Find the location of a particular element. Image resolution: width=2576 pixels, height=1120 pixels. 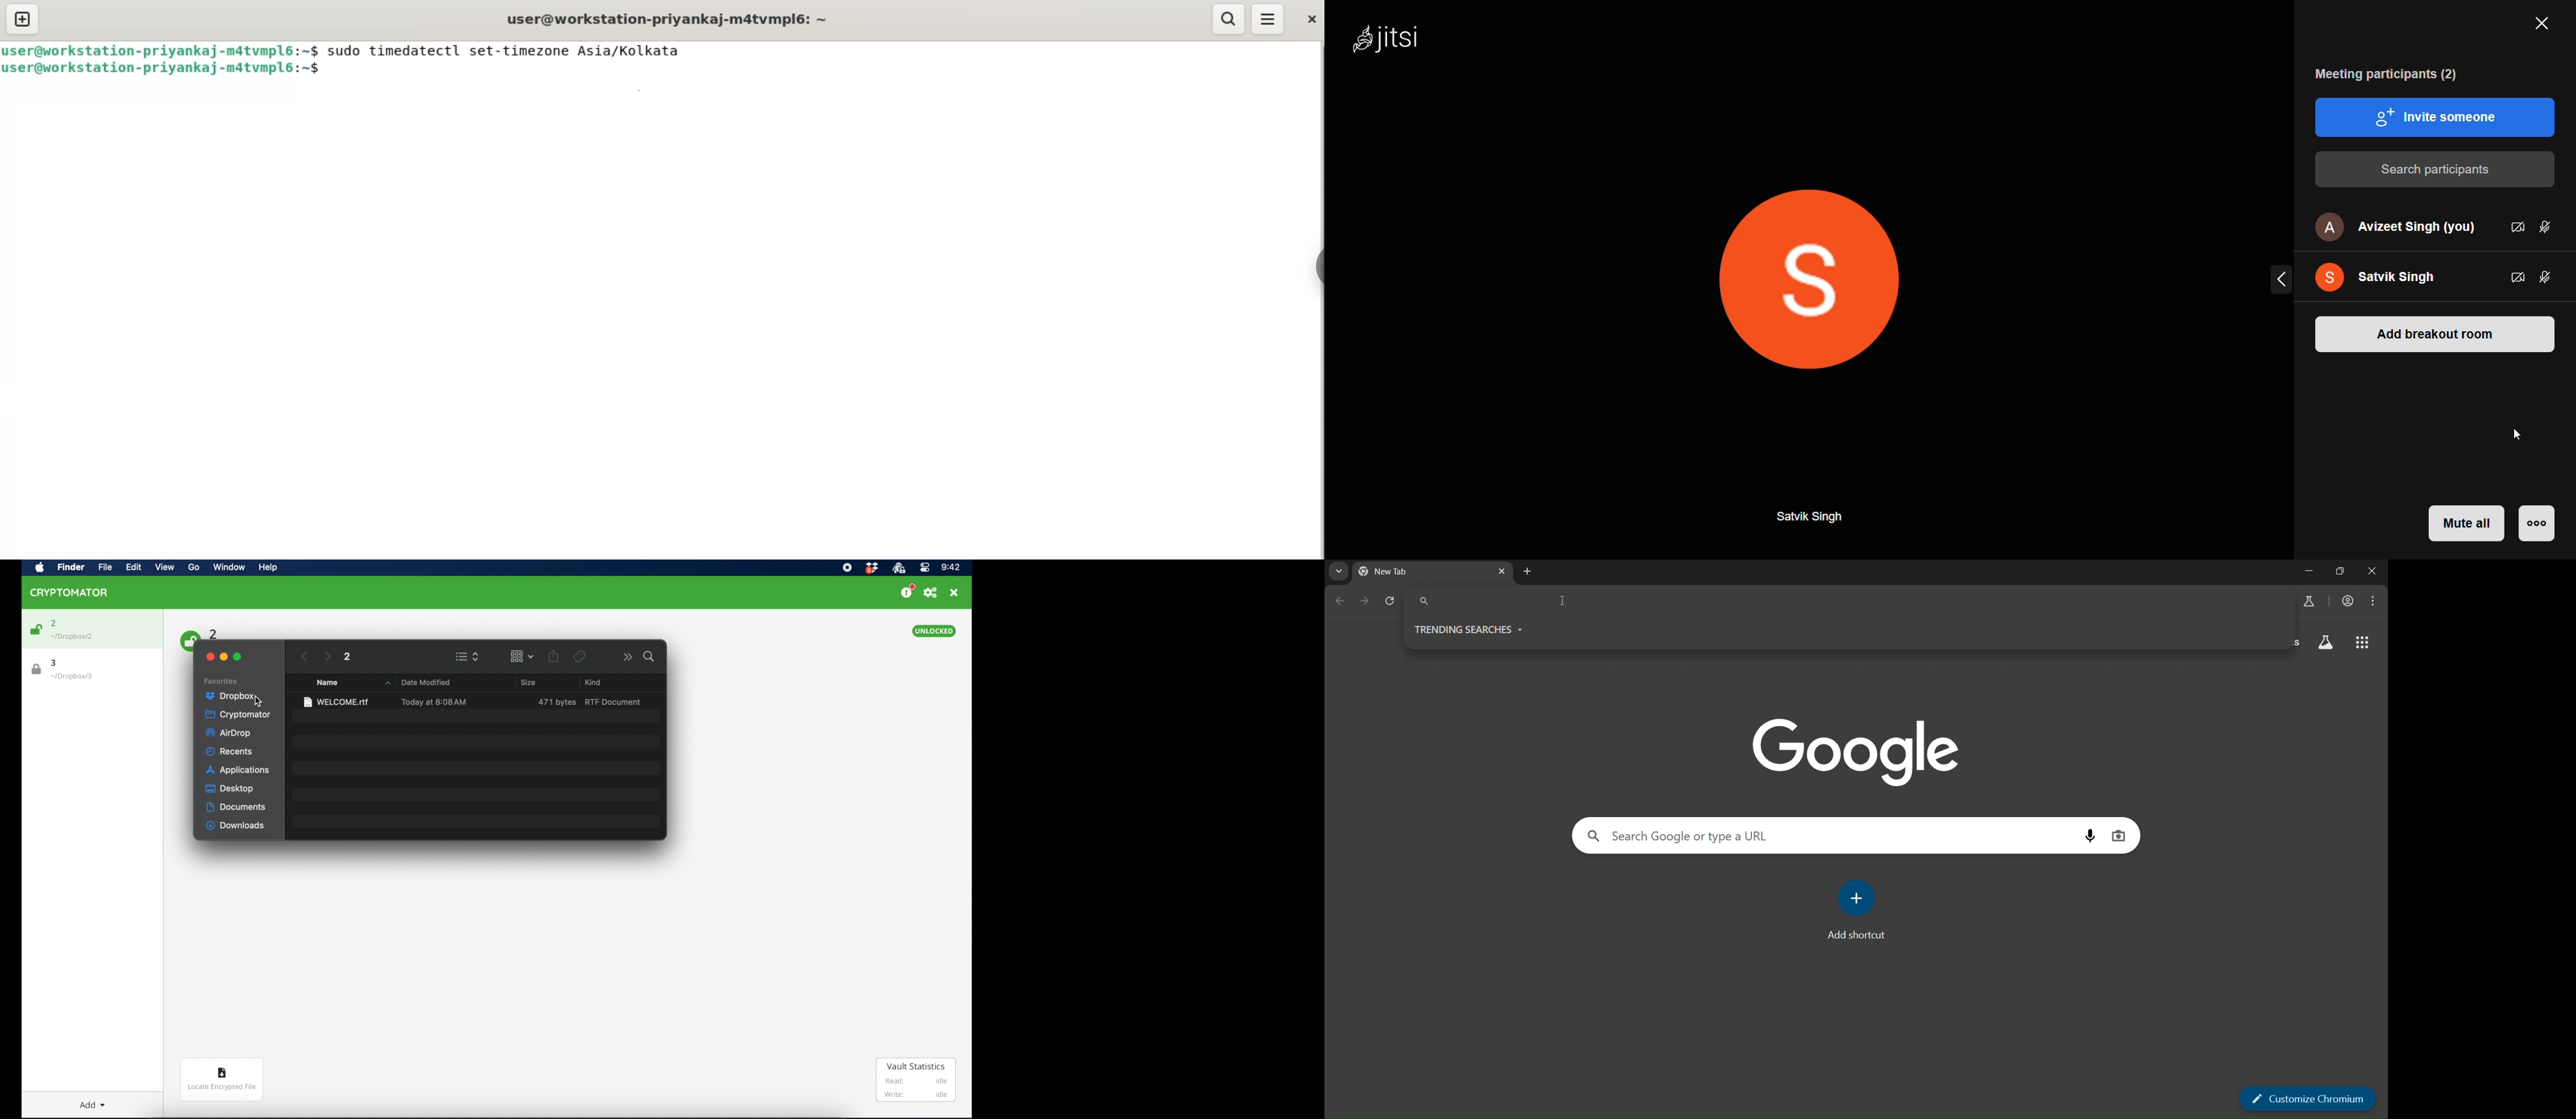

customize chromium is located at coordinates (2308, 1098).